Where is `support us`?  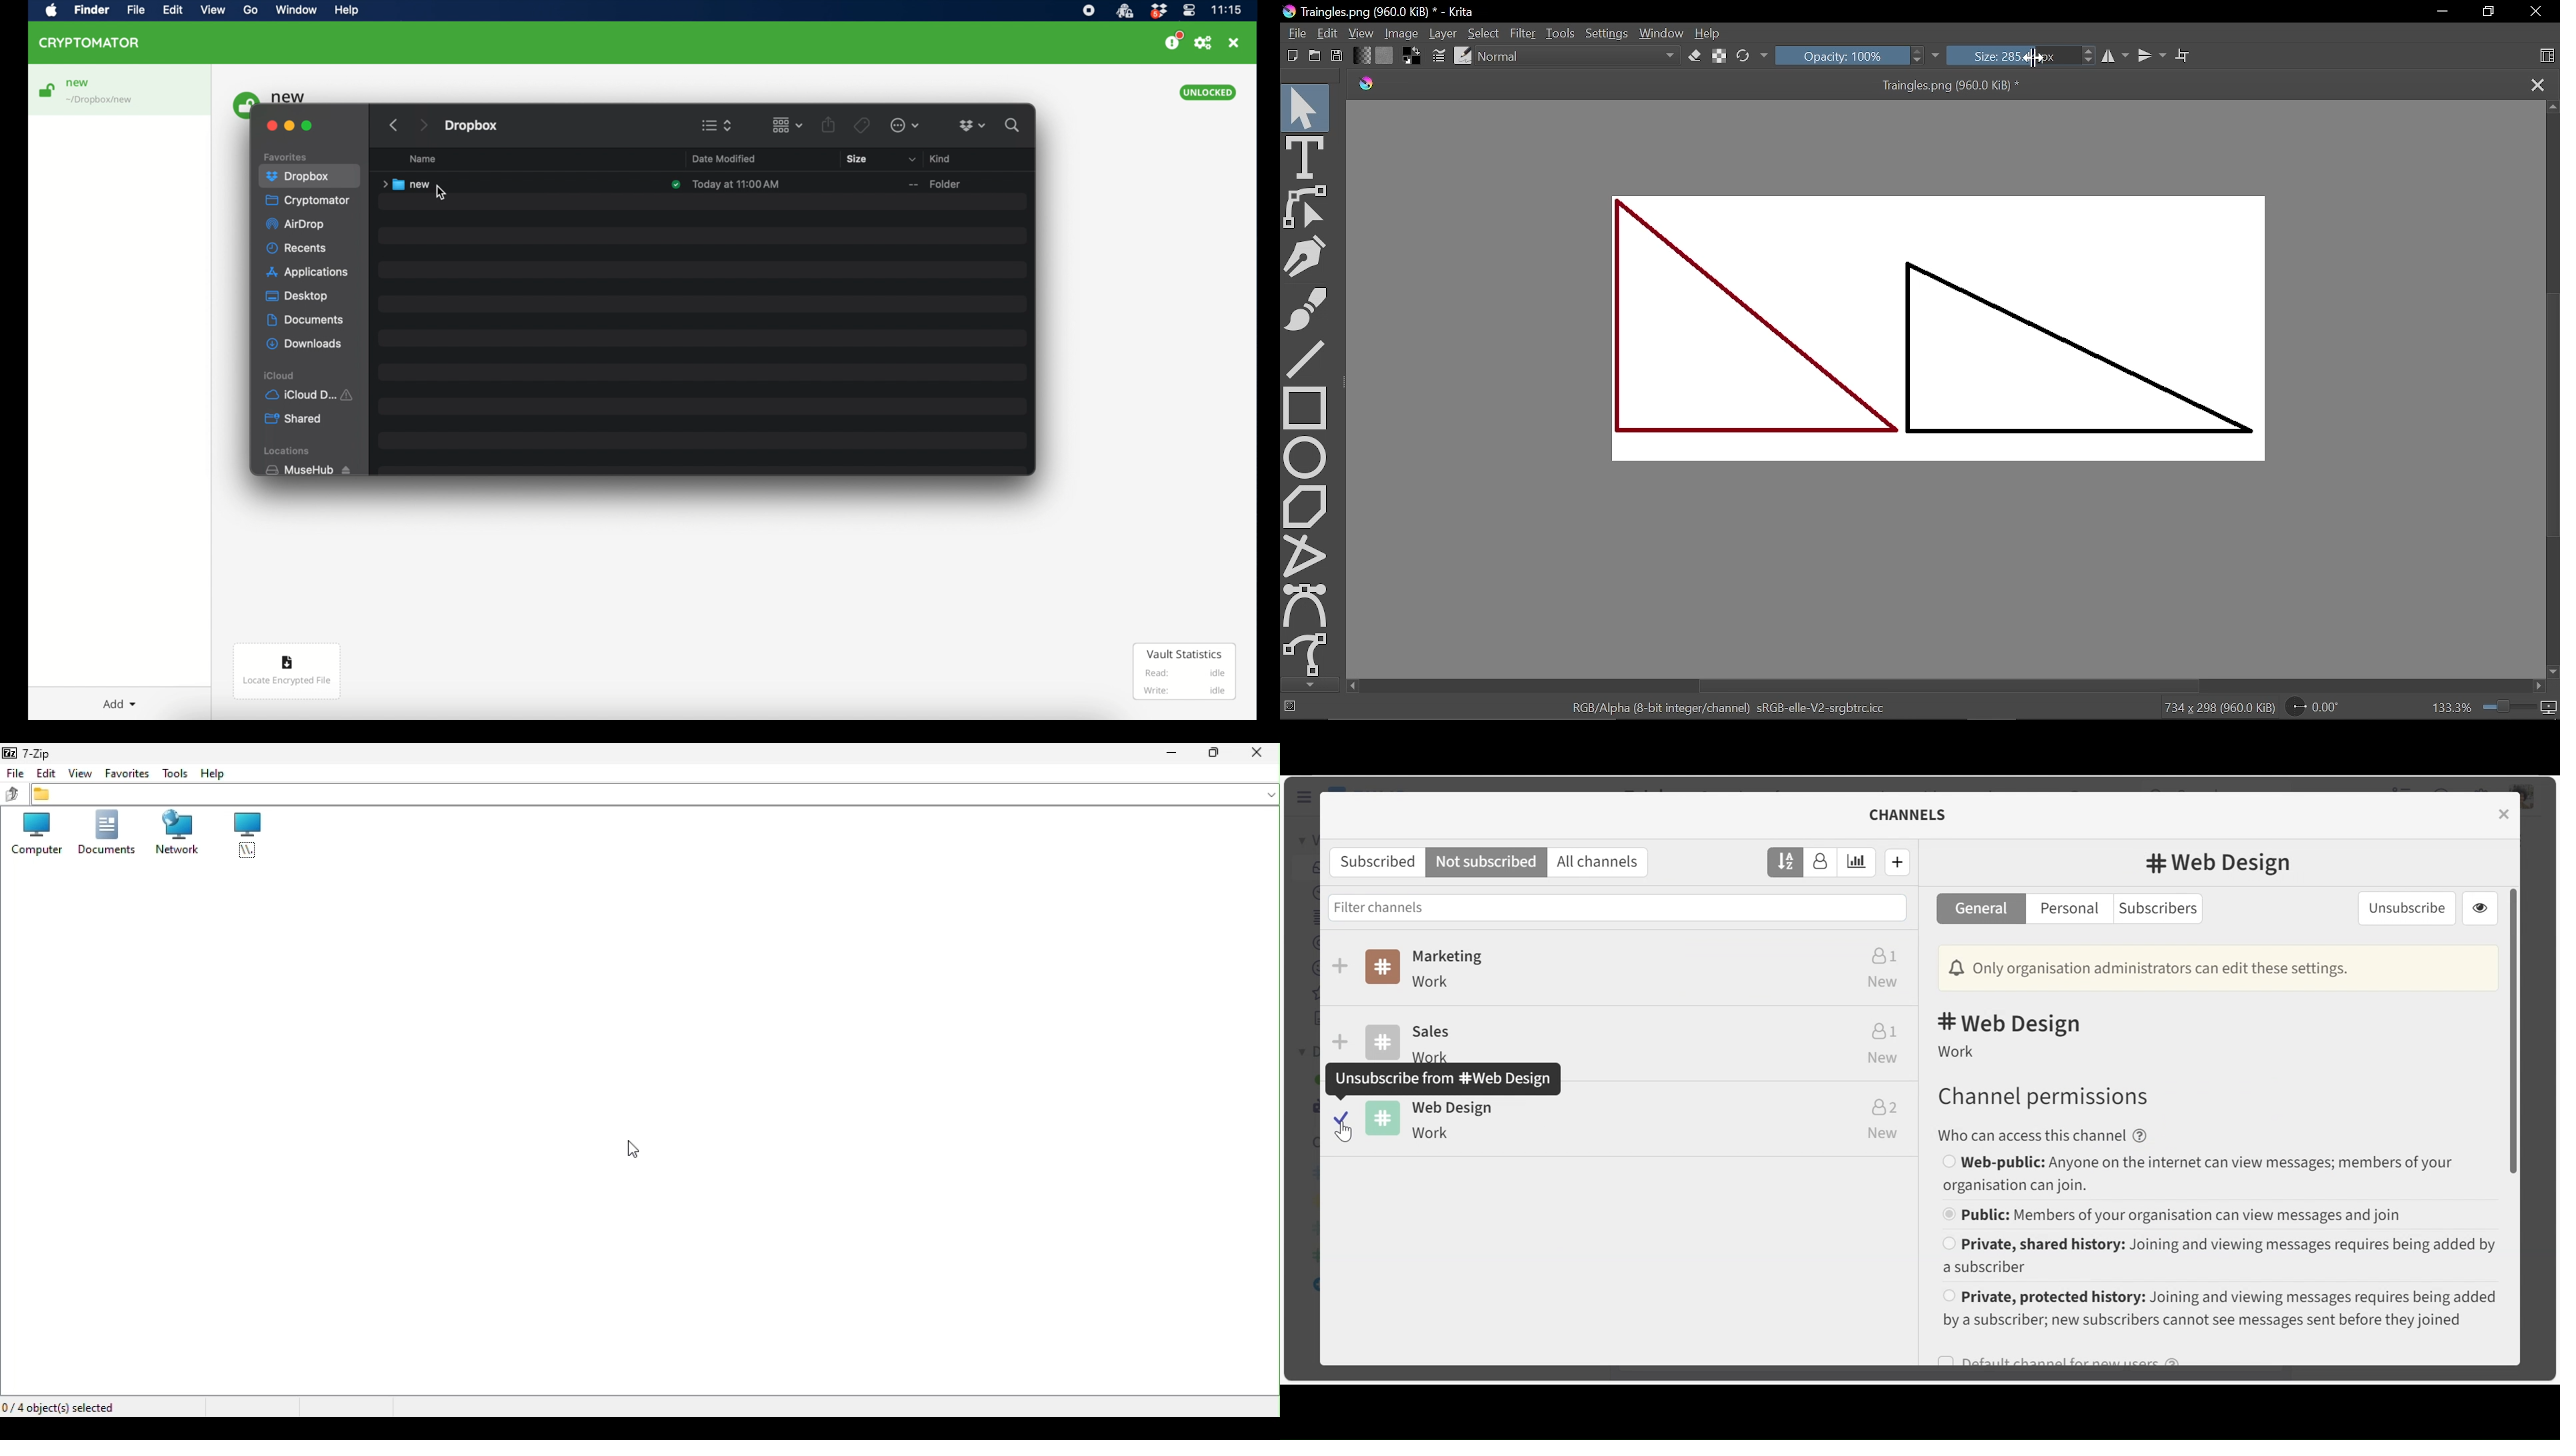
support us is located at coordinates (1173, 41).